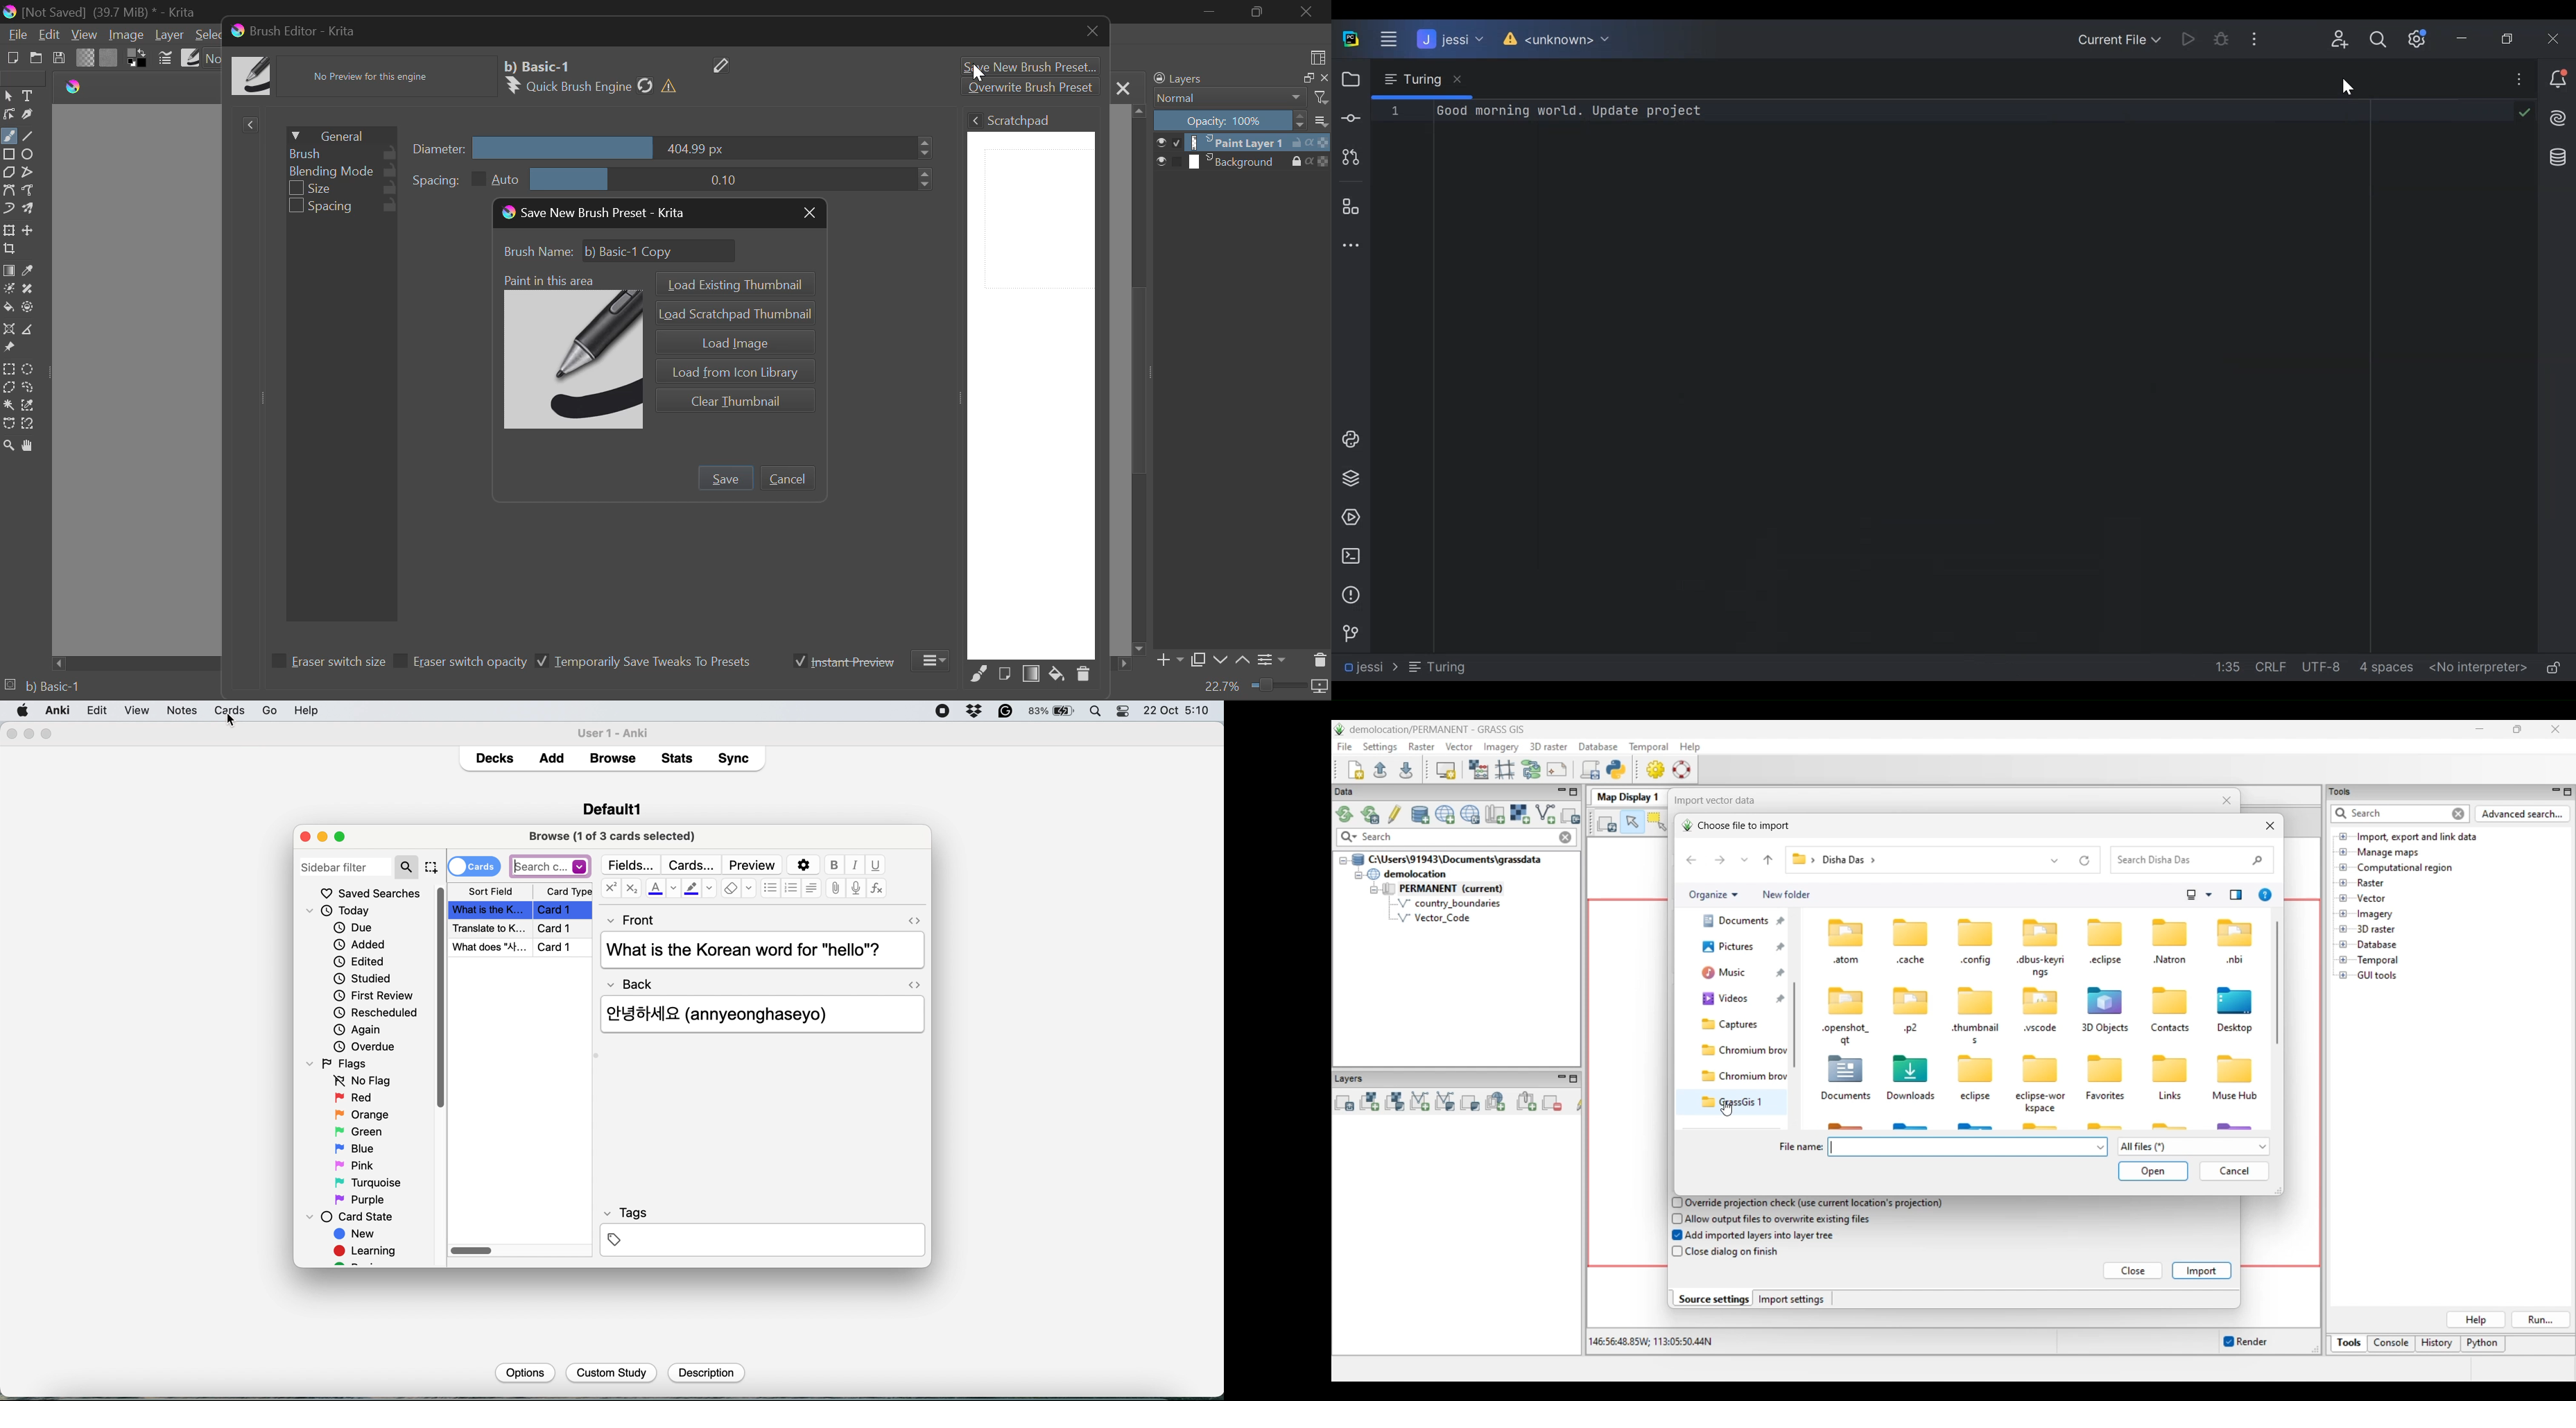 The image size is (2576, 1428). I want to click on grammarly, so click(1007, 712).